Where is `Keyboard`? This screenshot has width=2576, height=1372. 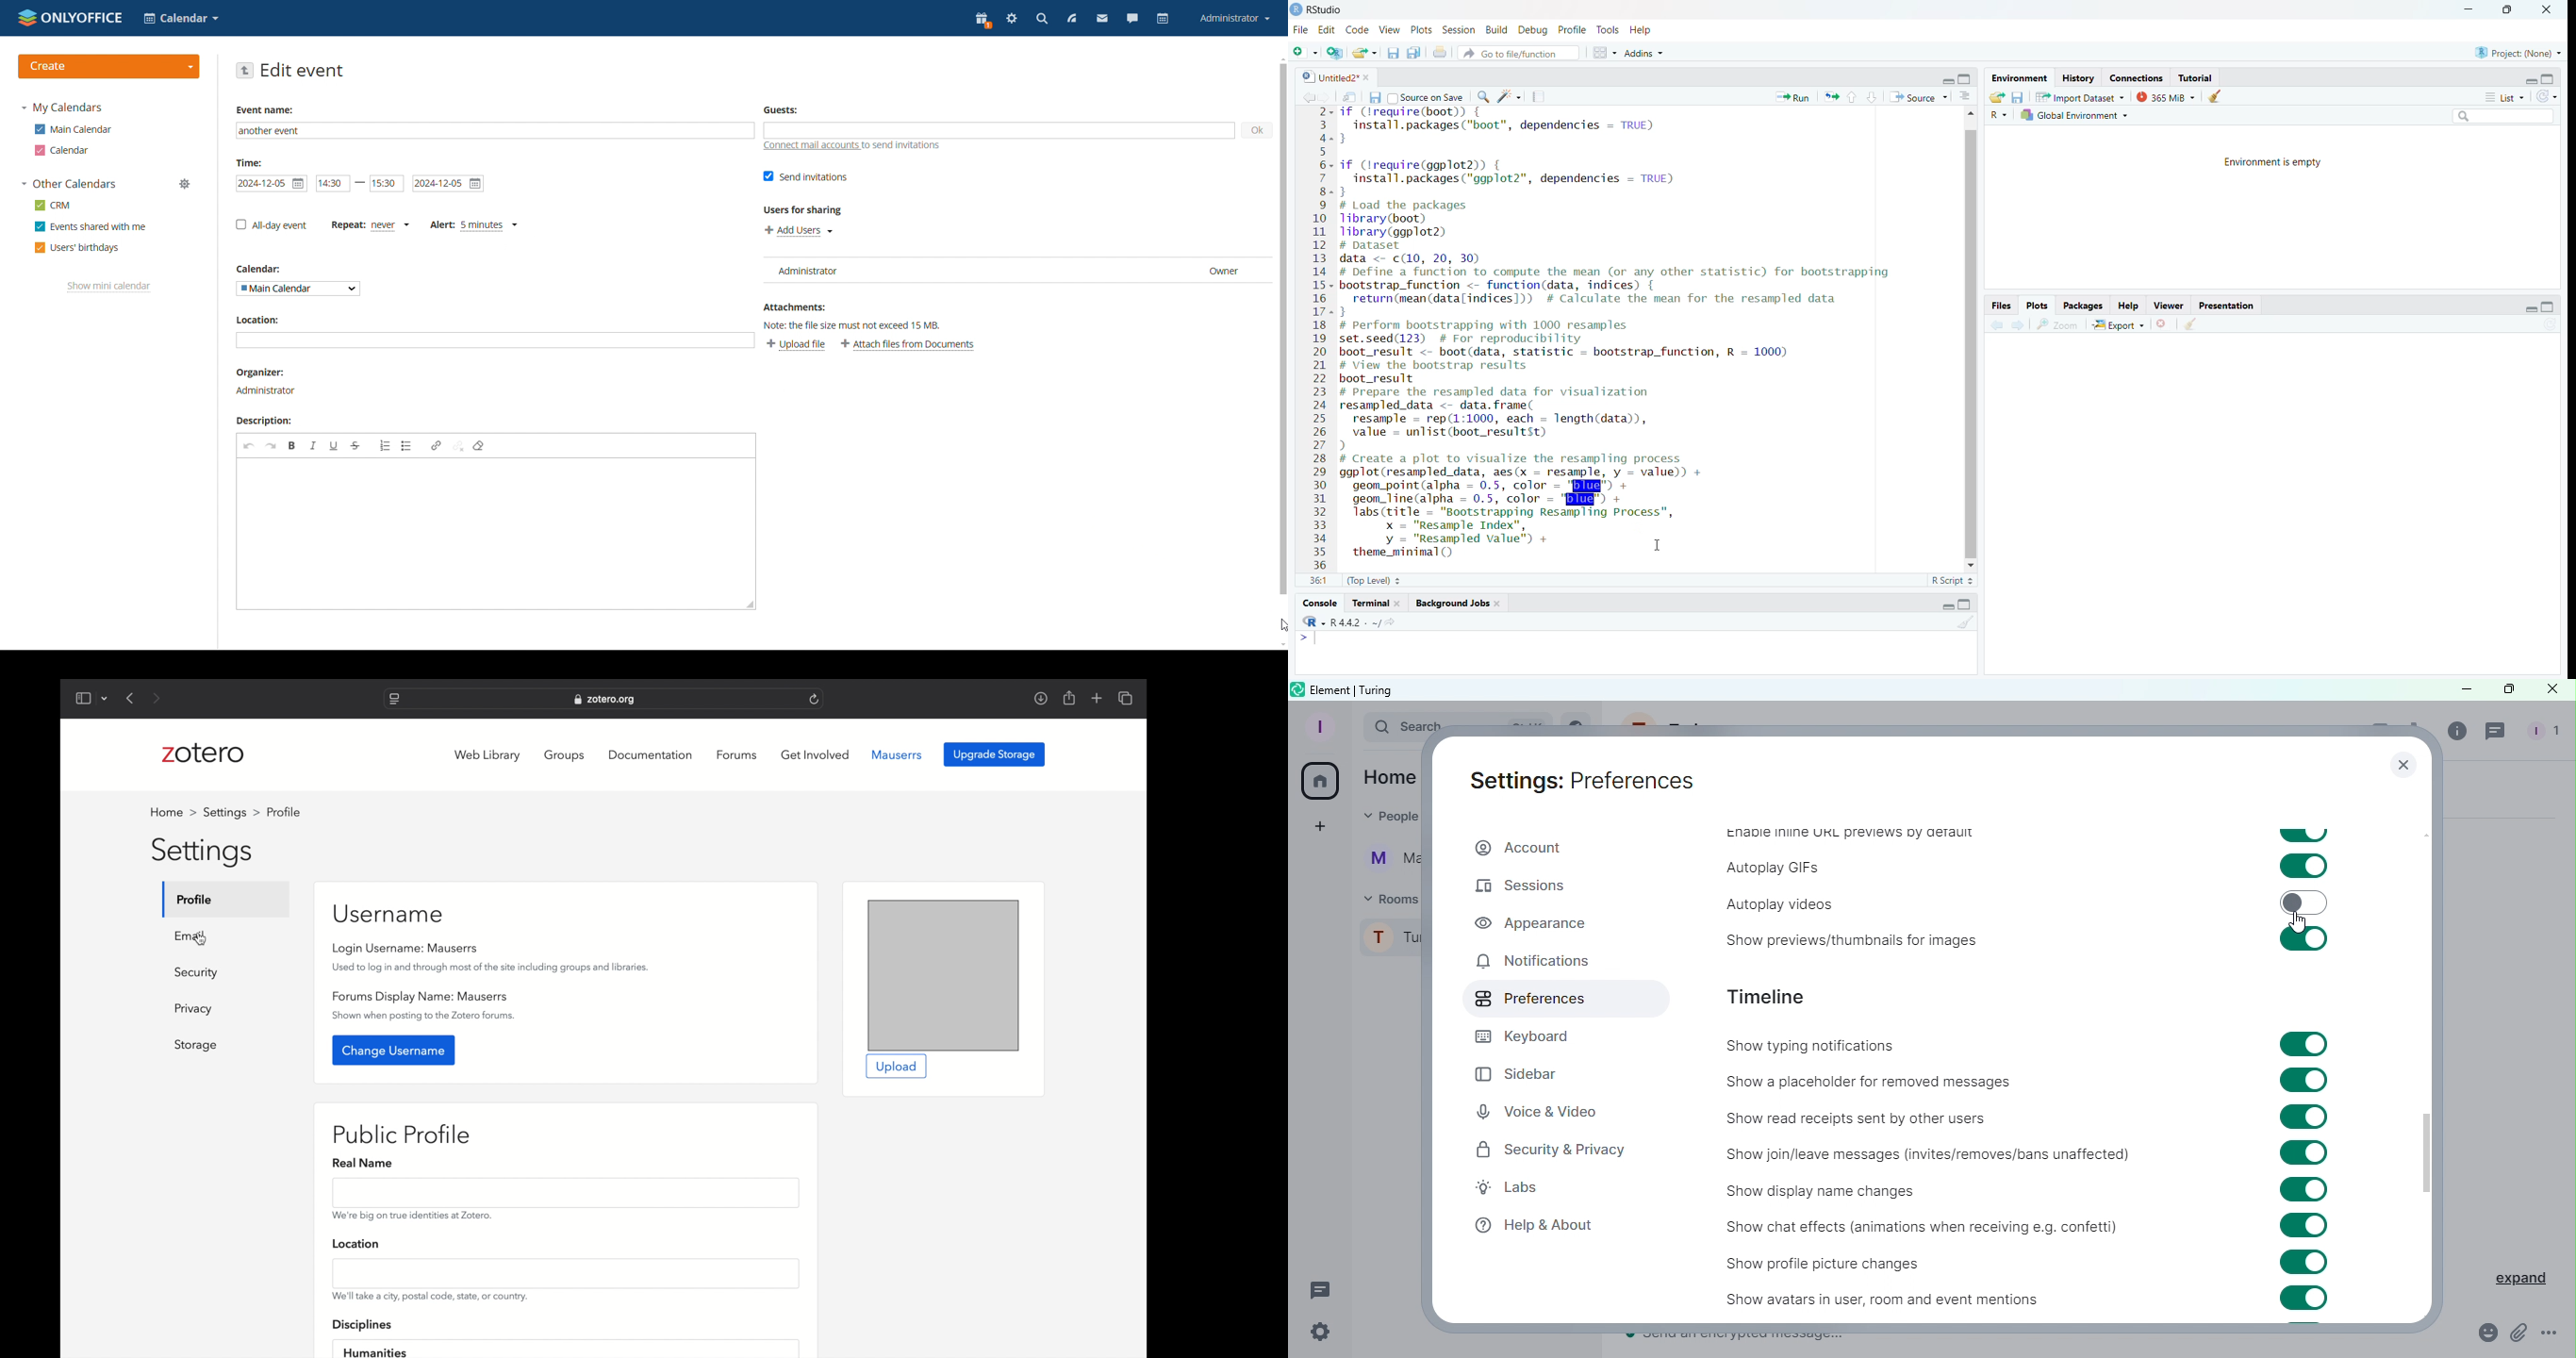
Keyboard is located at coordinates (1532, 1036).